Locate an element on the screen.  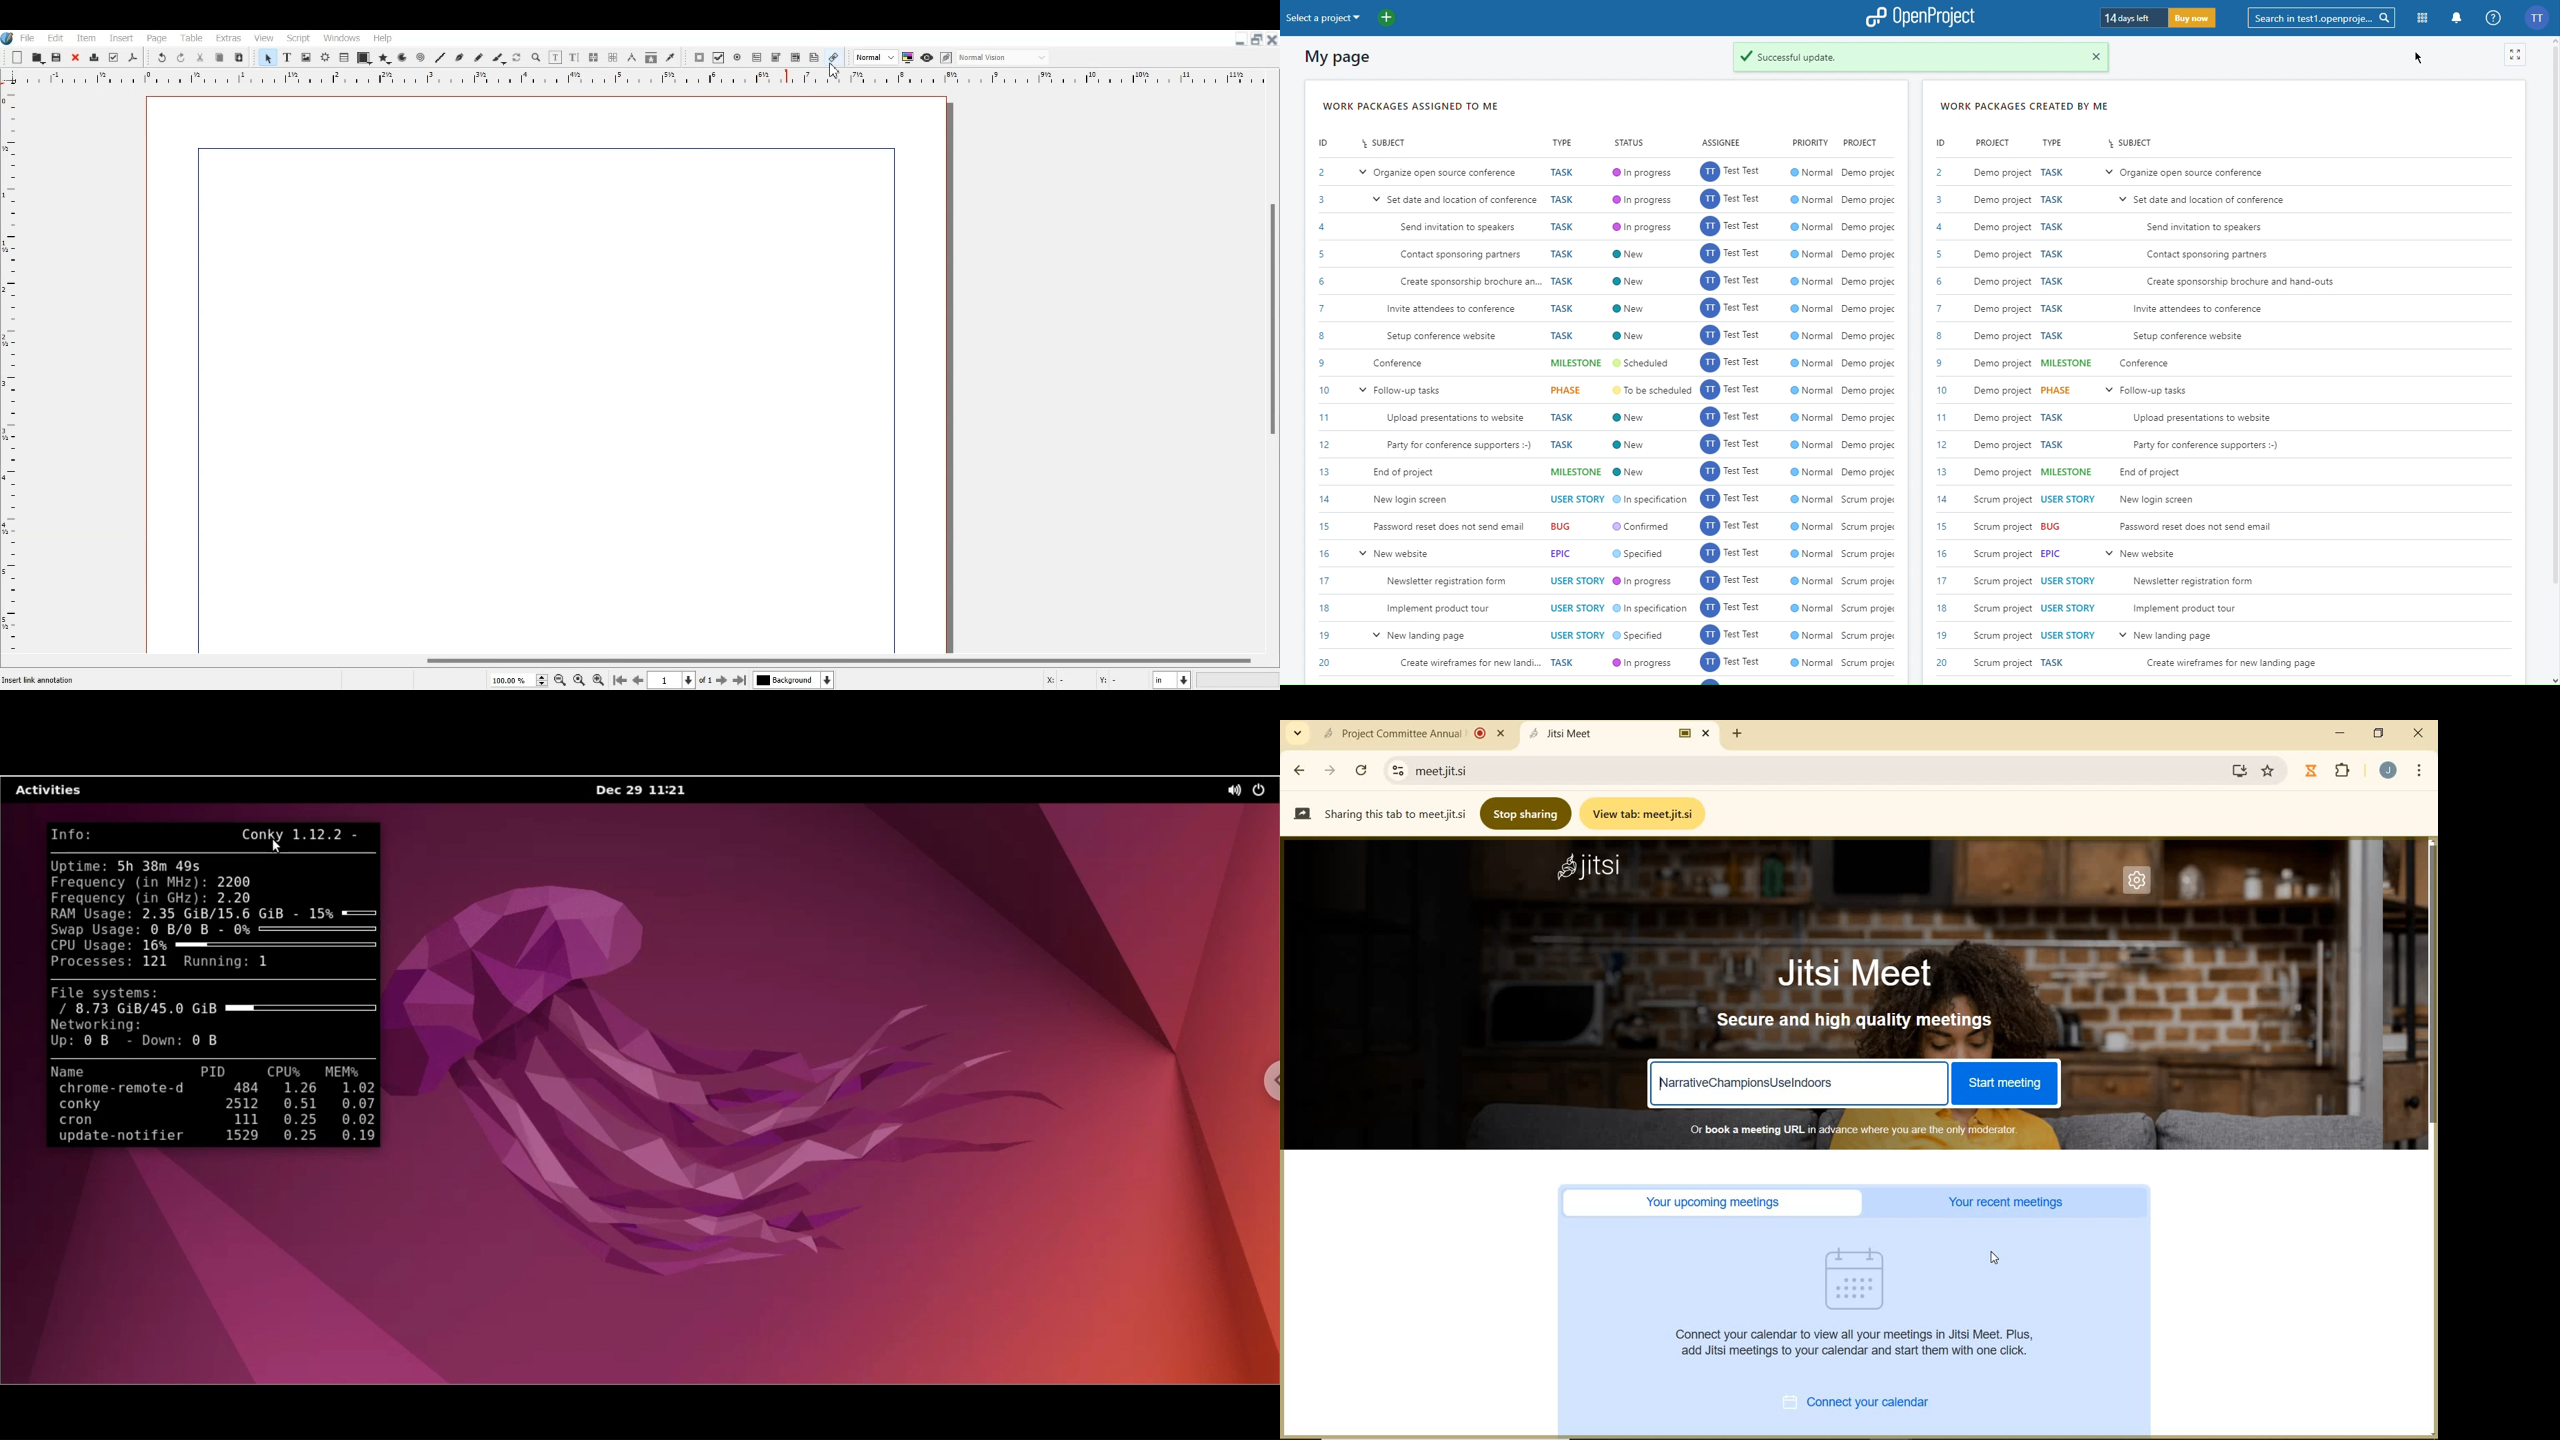
File is located at coordinates (29, 37).